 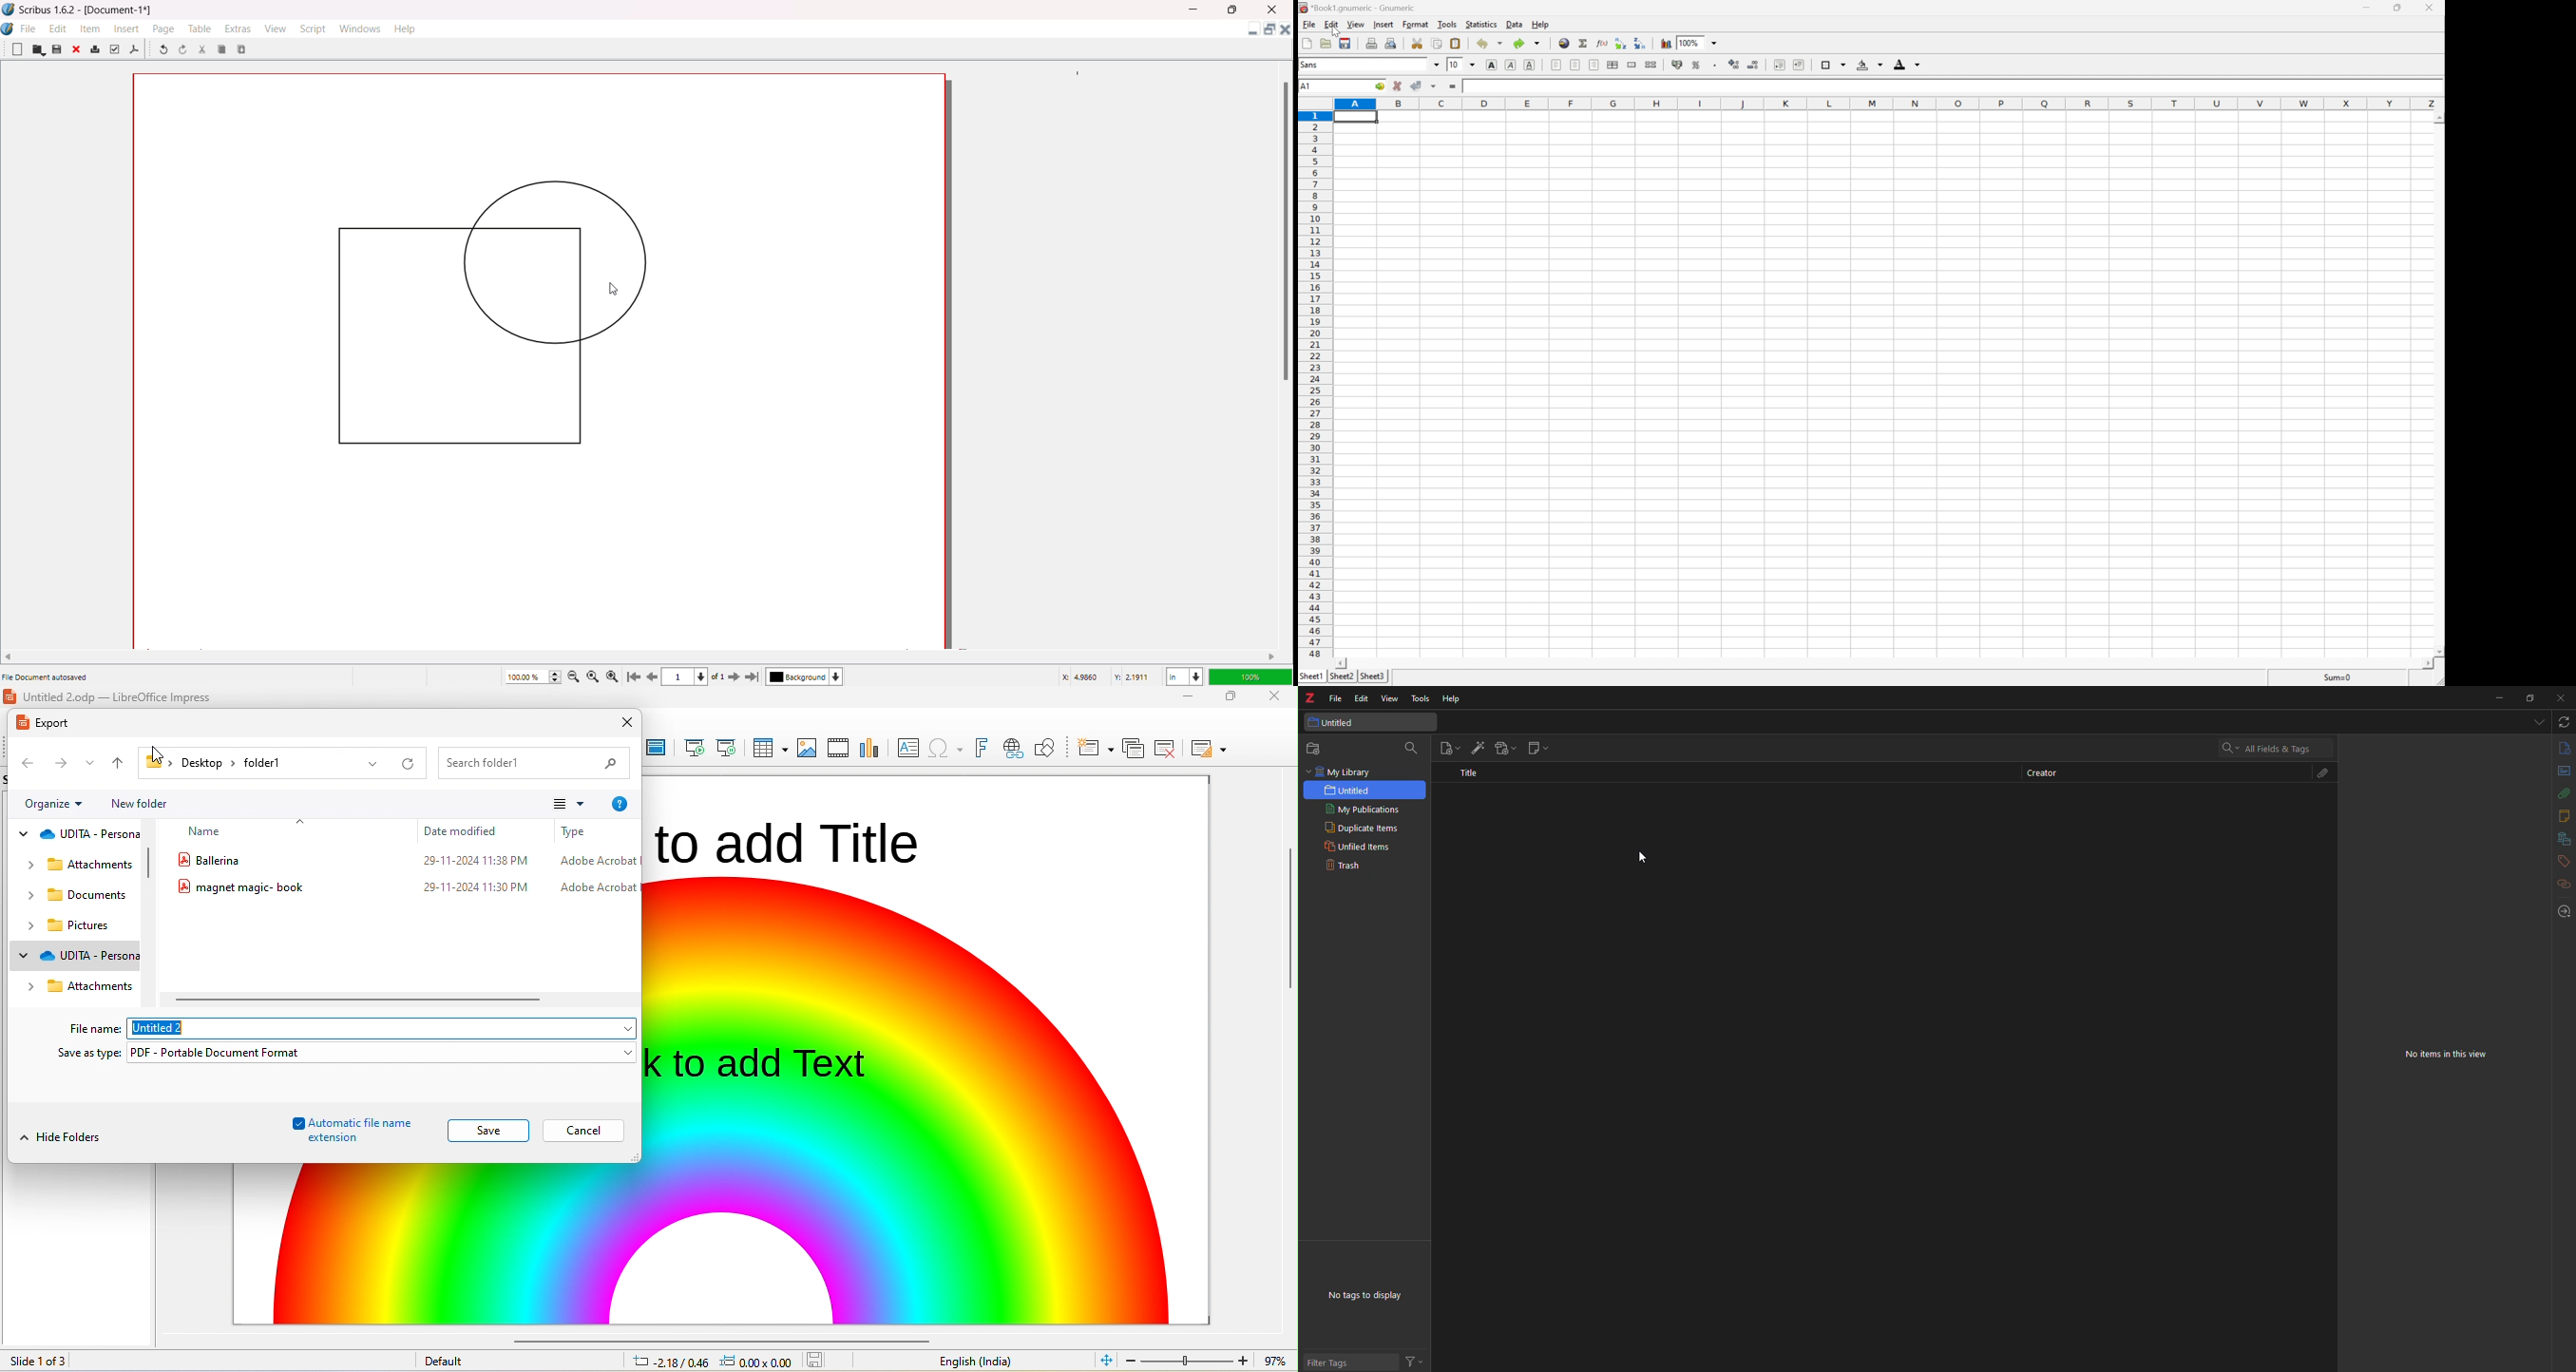 I want to click on insert, so click(x=1384, y=25).